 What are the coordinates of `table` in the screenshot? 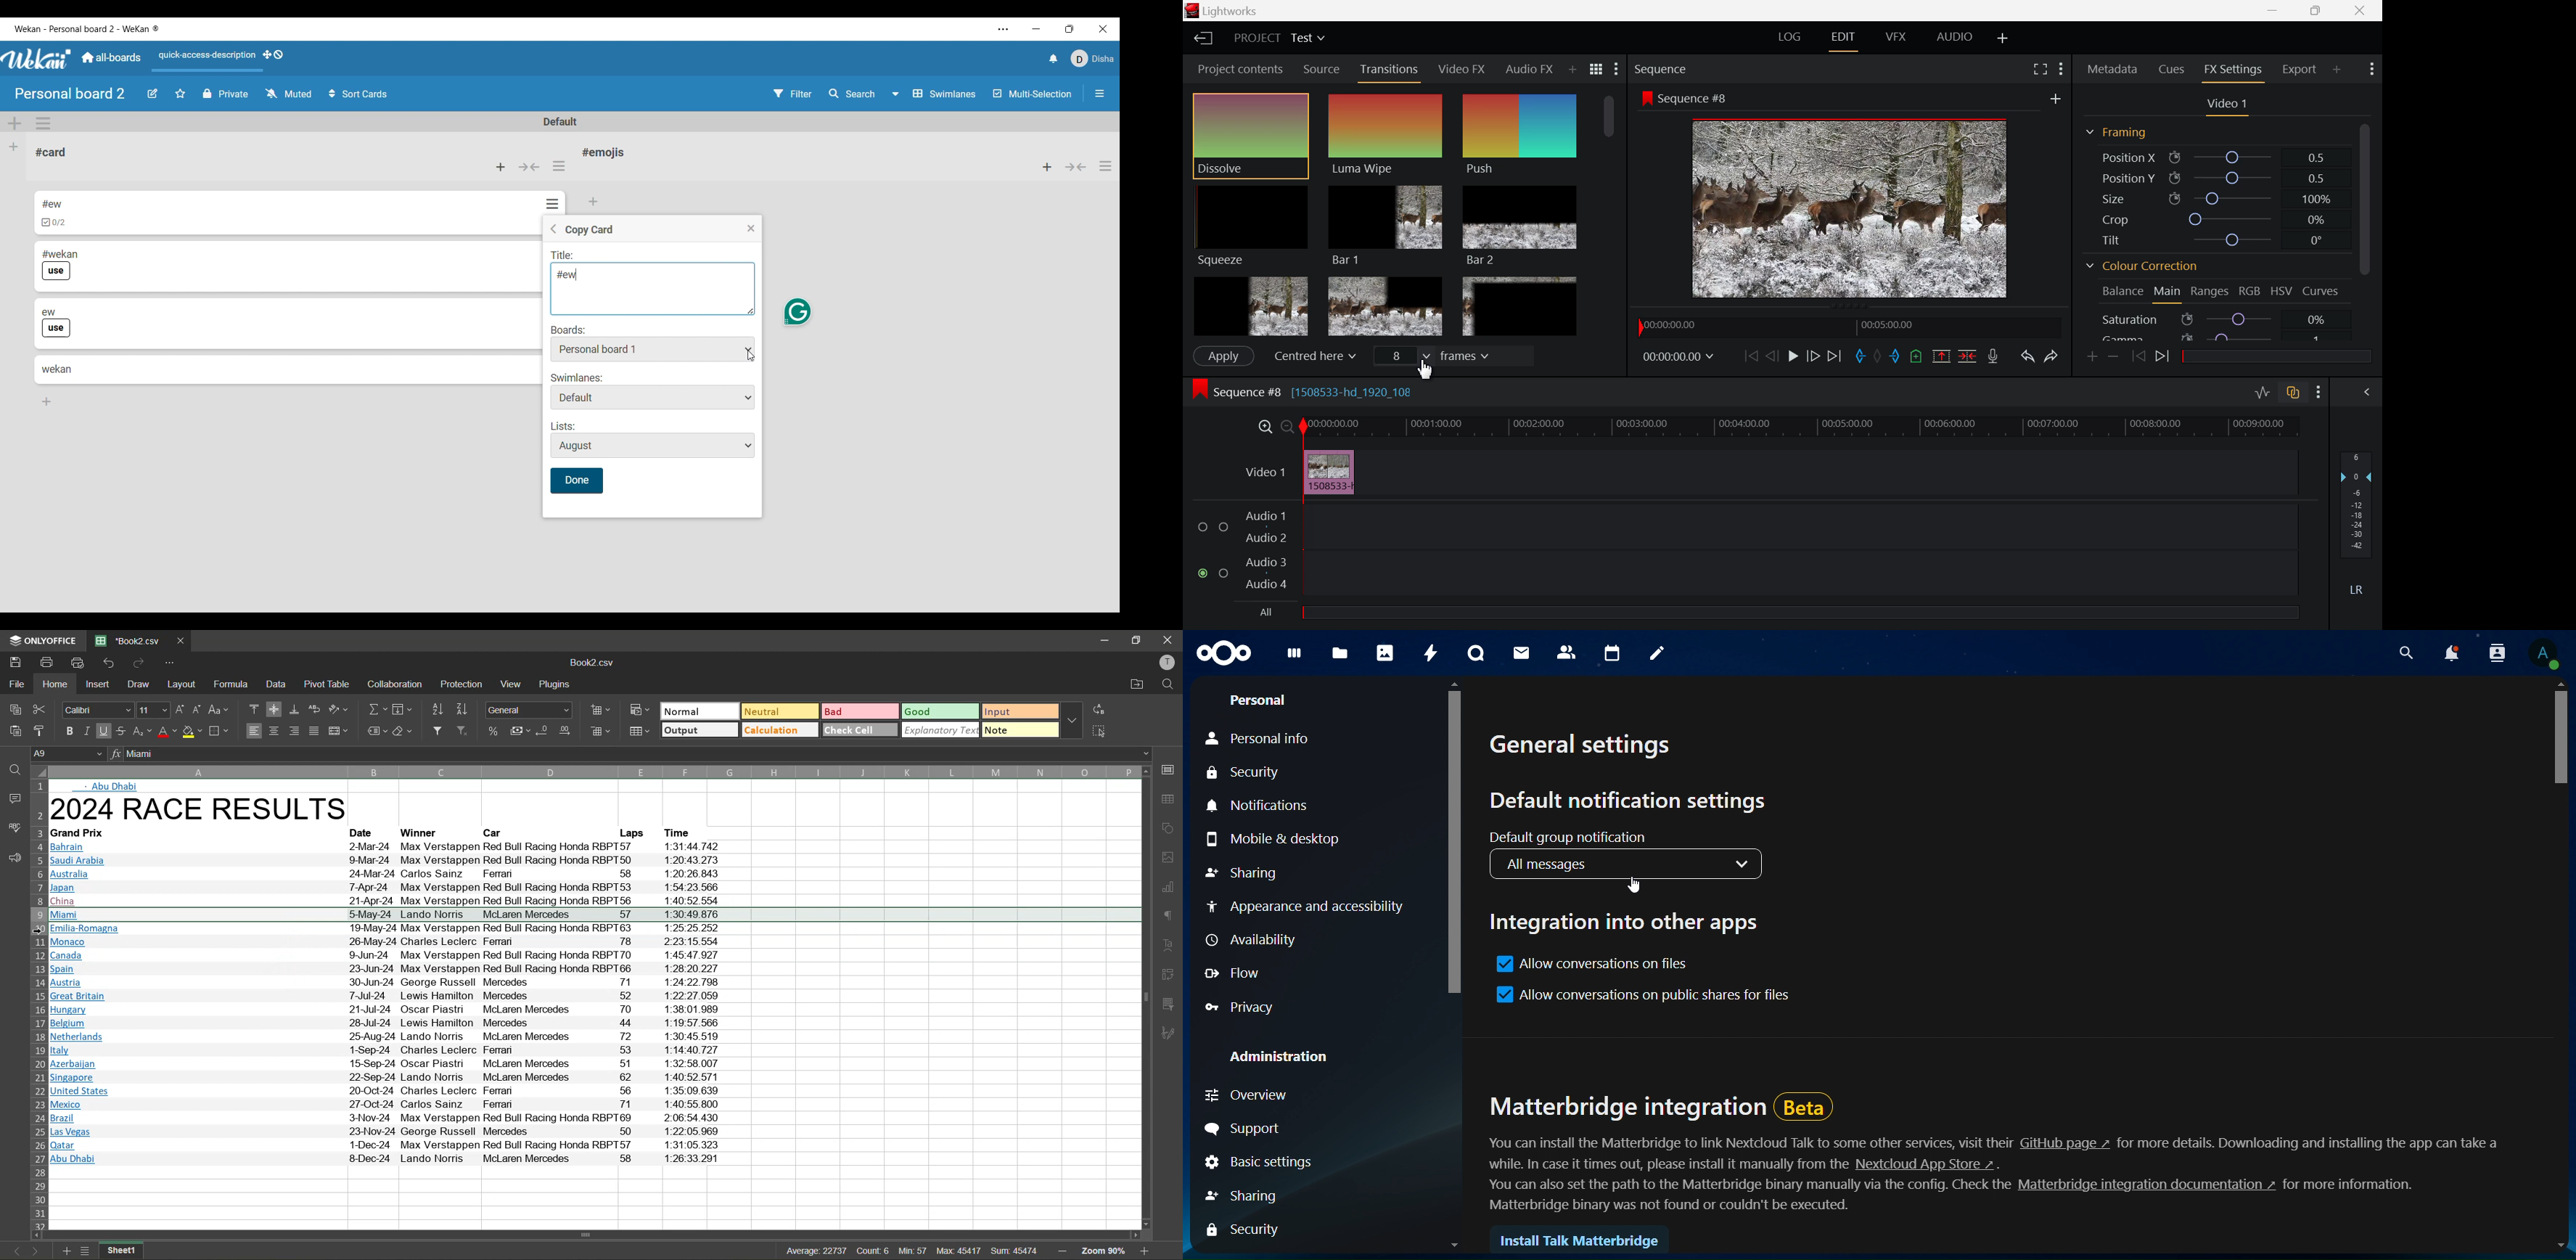 It's located at (1172, 801).